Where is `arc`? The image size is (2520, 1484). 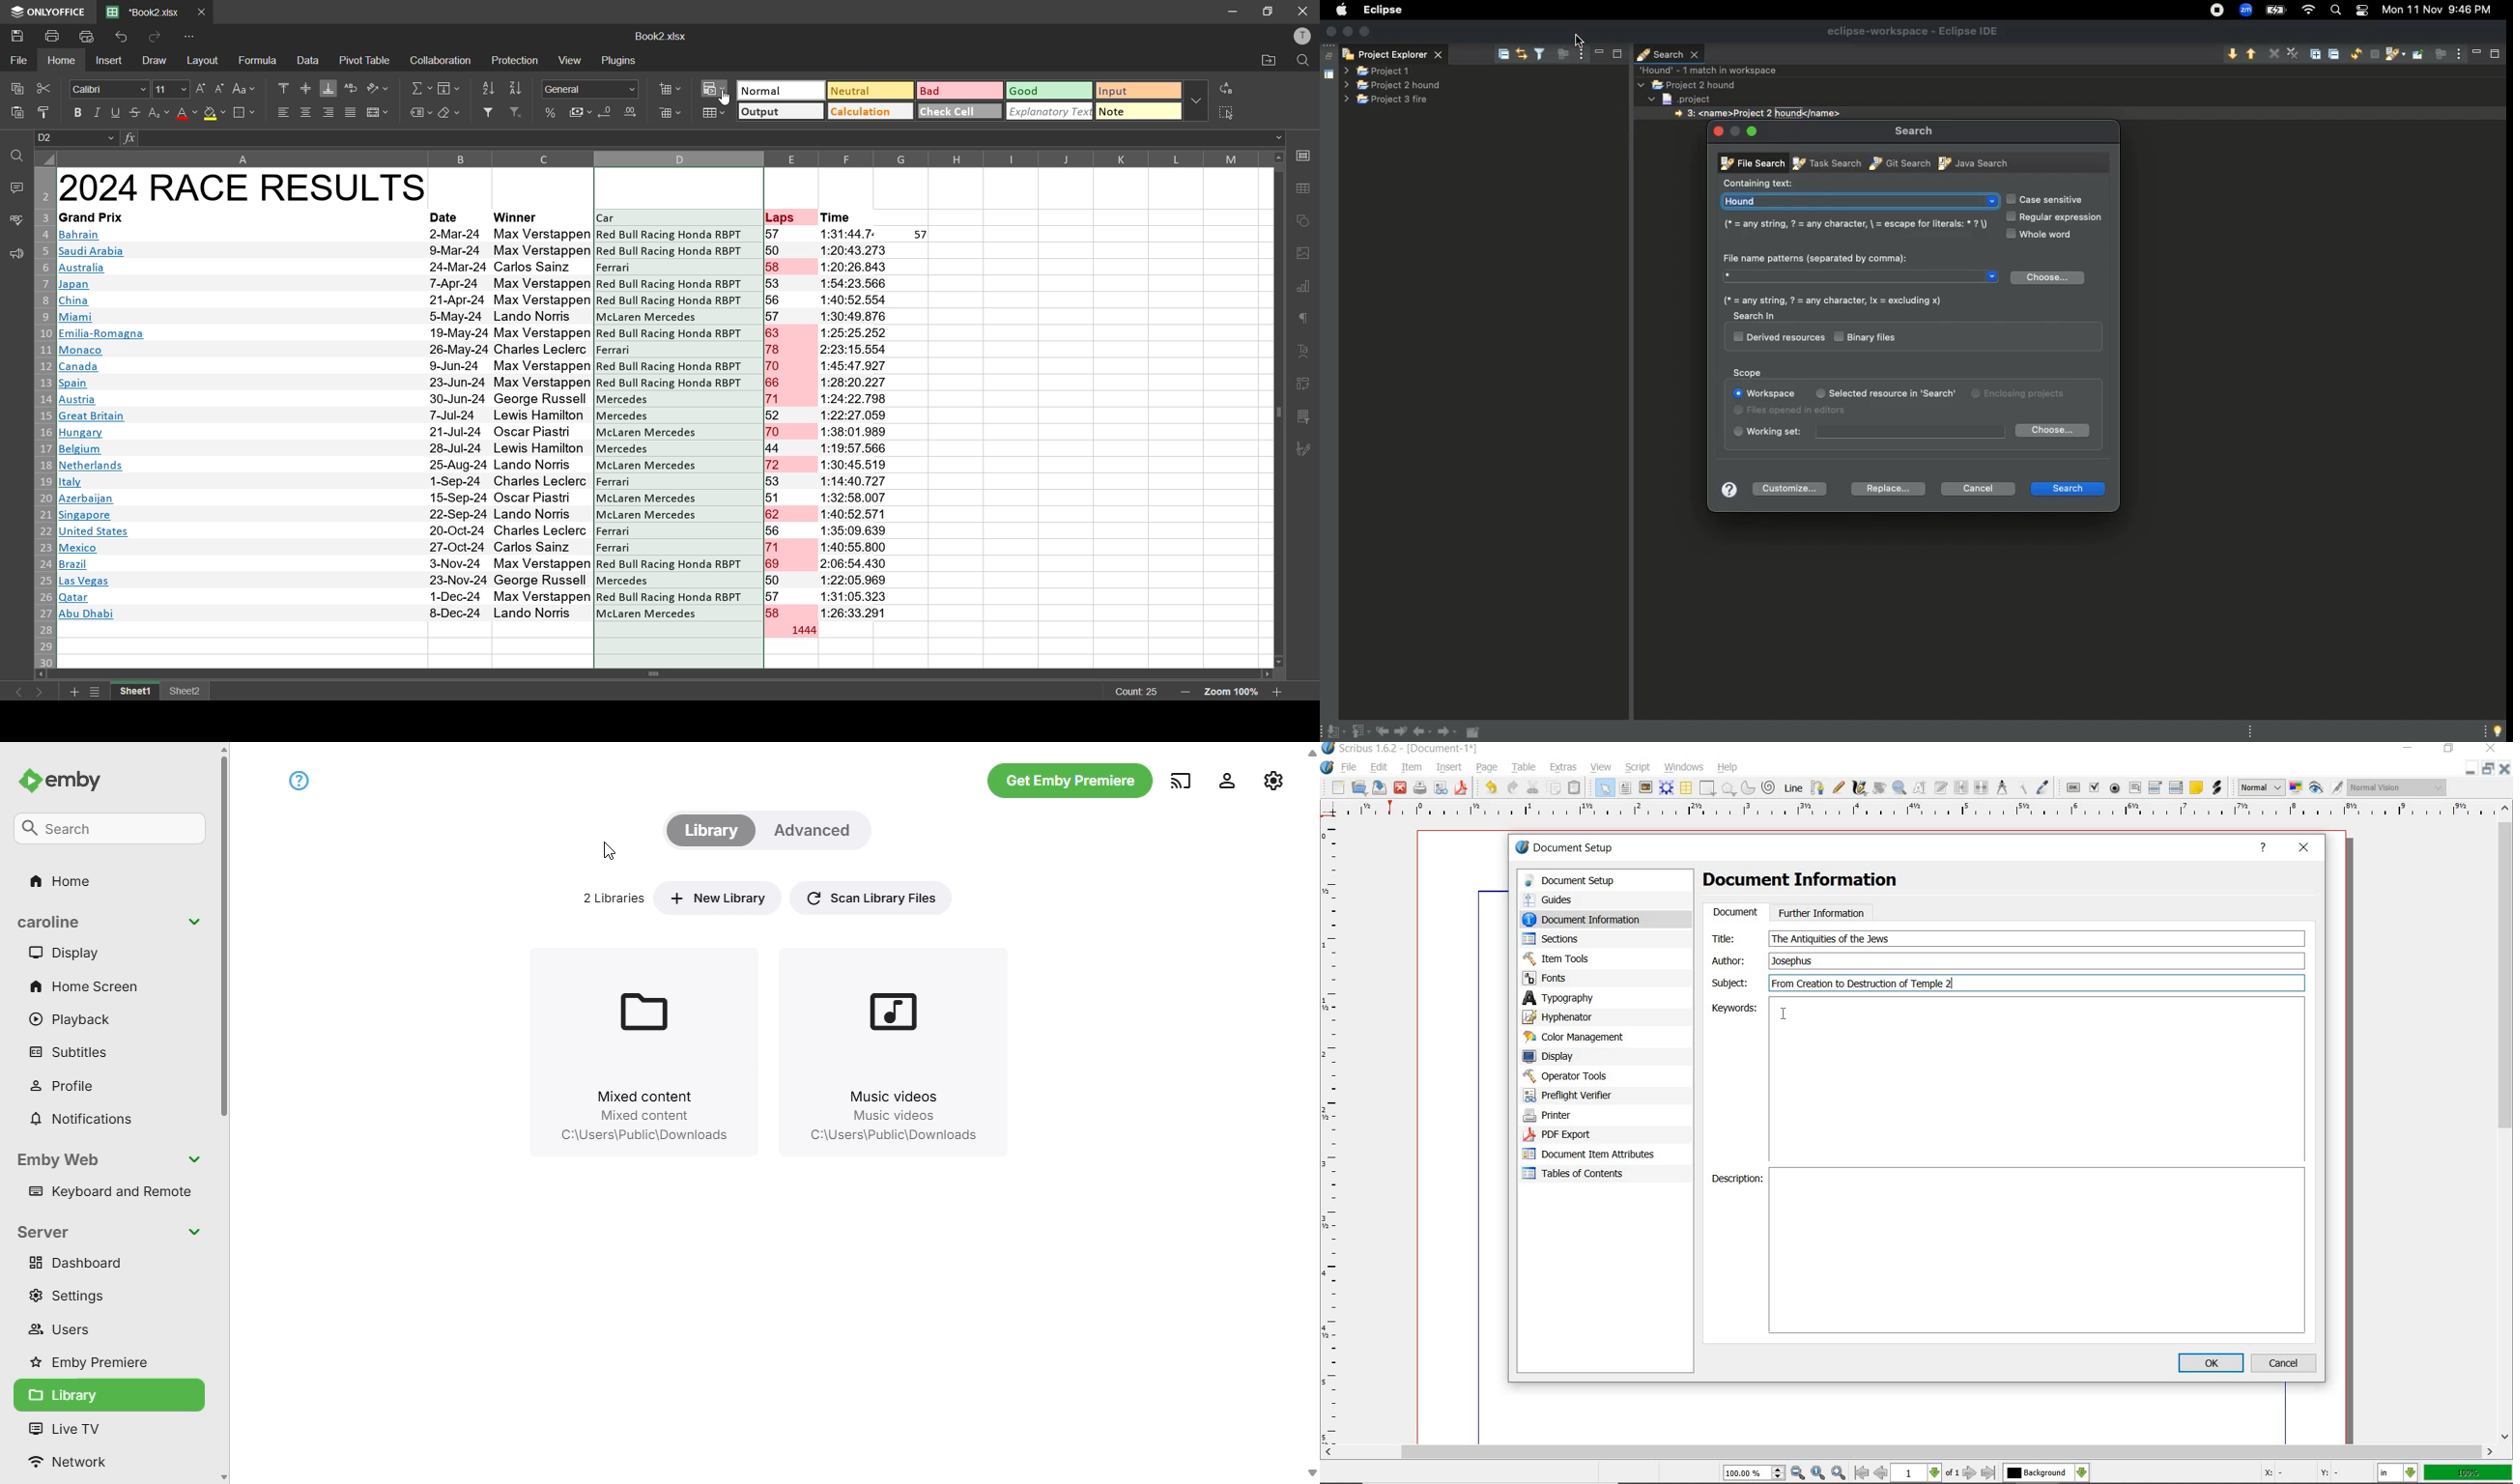
arc is located at coordinates (1748, 787).